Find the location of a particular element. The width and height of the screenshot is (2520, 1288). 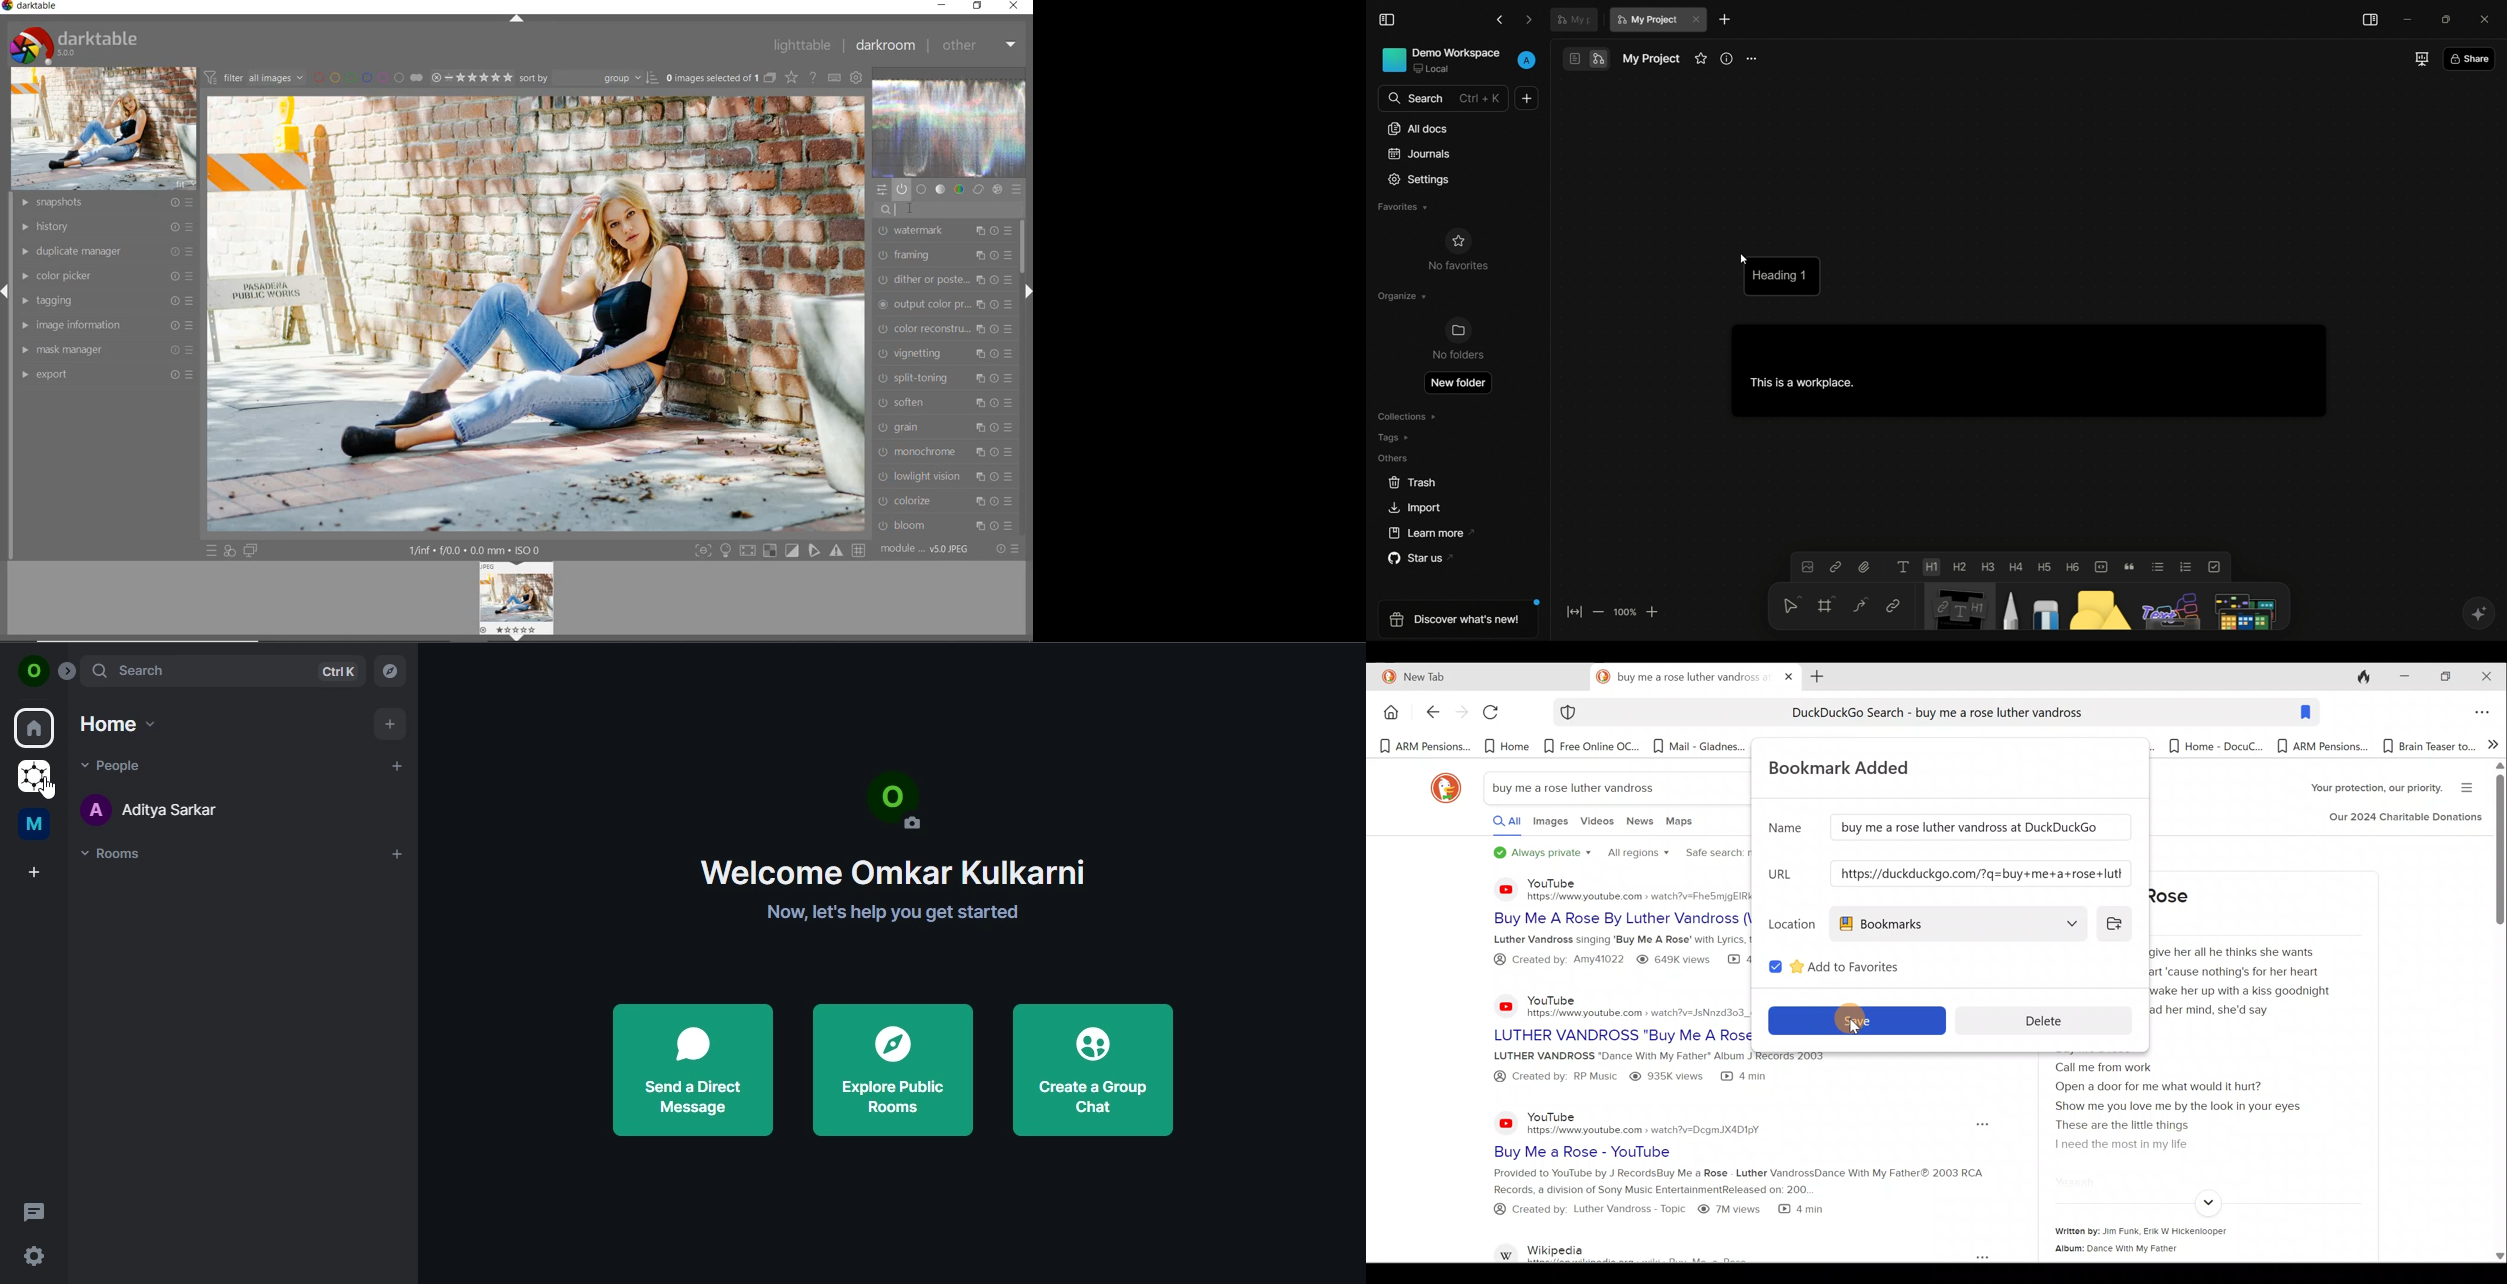

document tab is located at coordinates (1574, 18).